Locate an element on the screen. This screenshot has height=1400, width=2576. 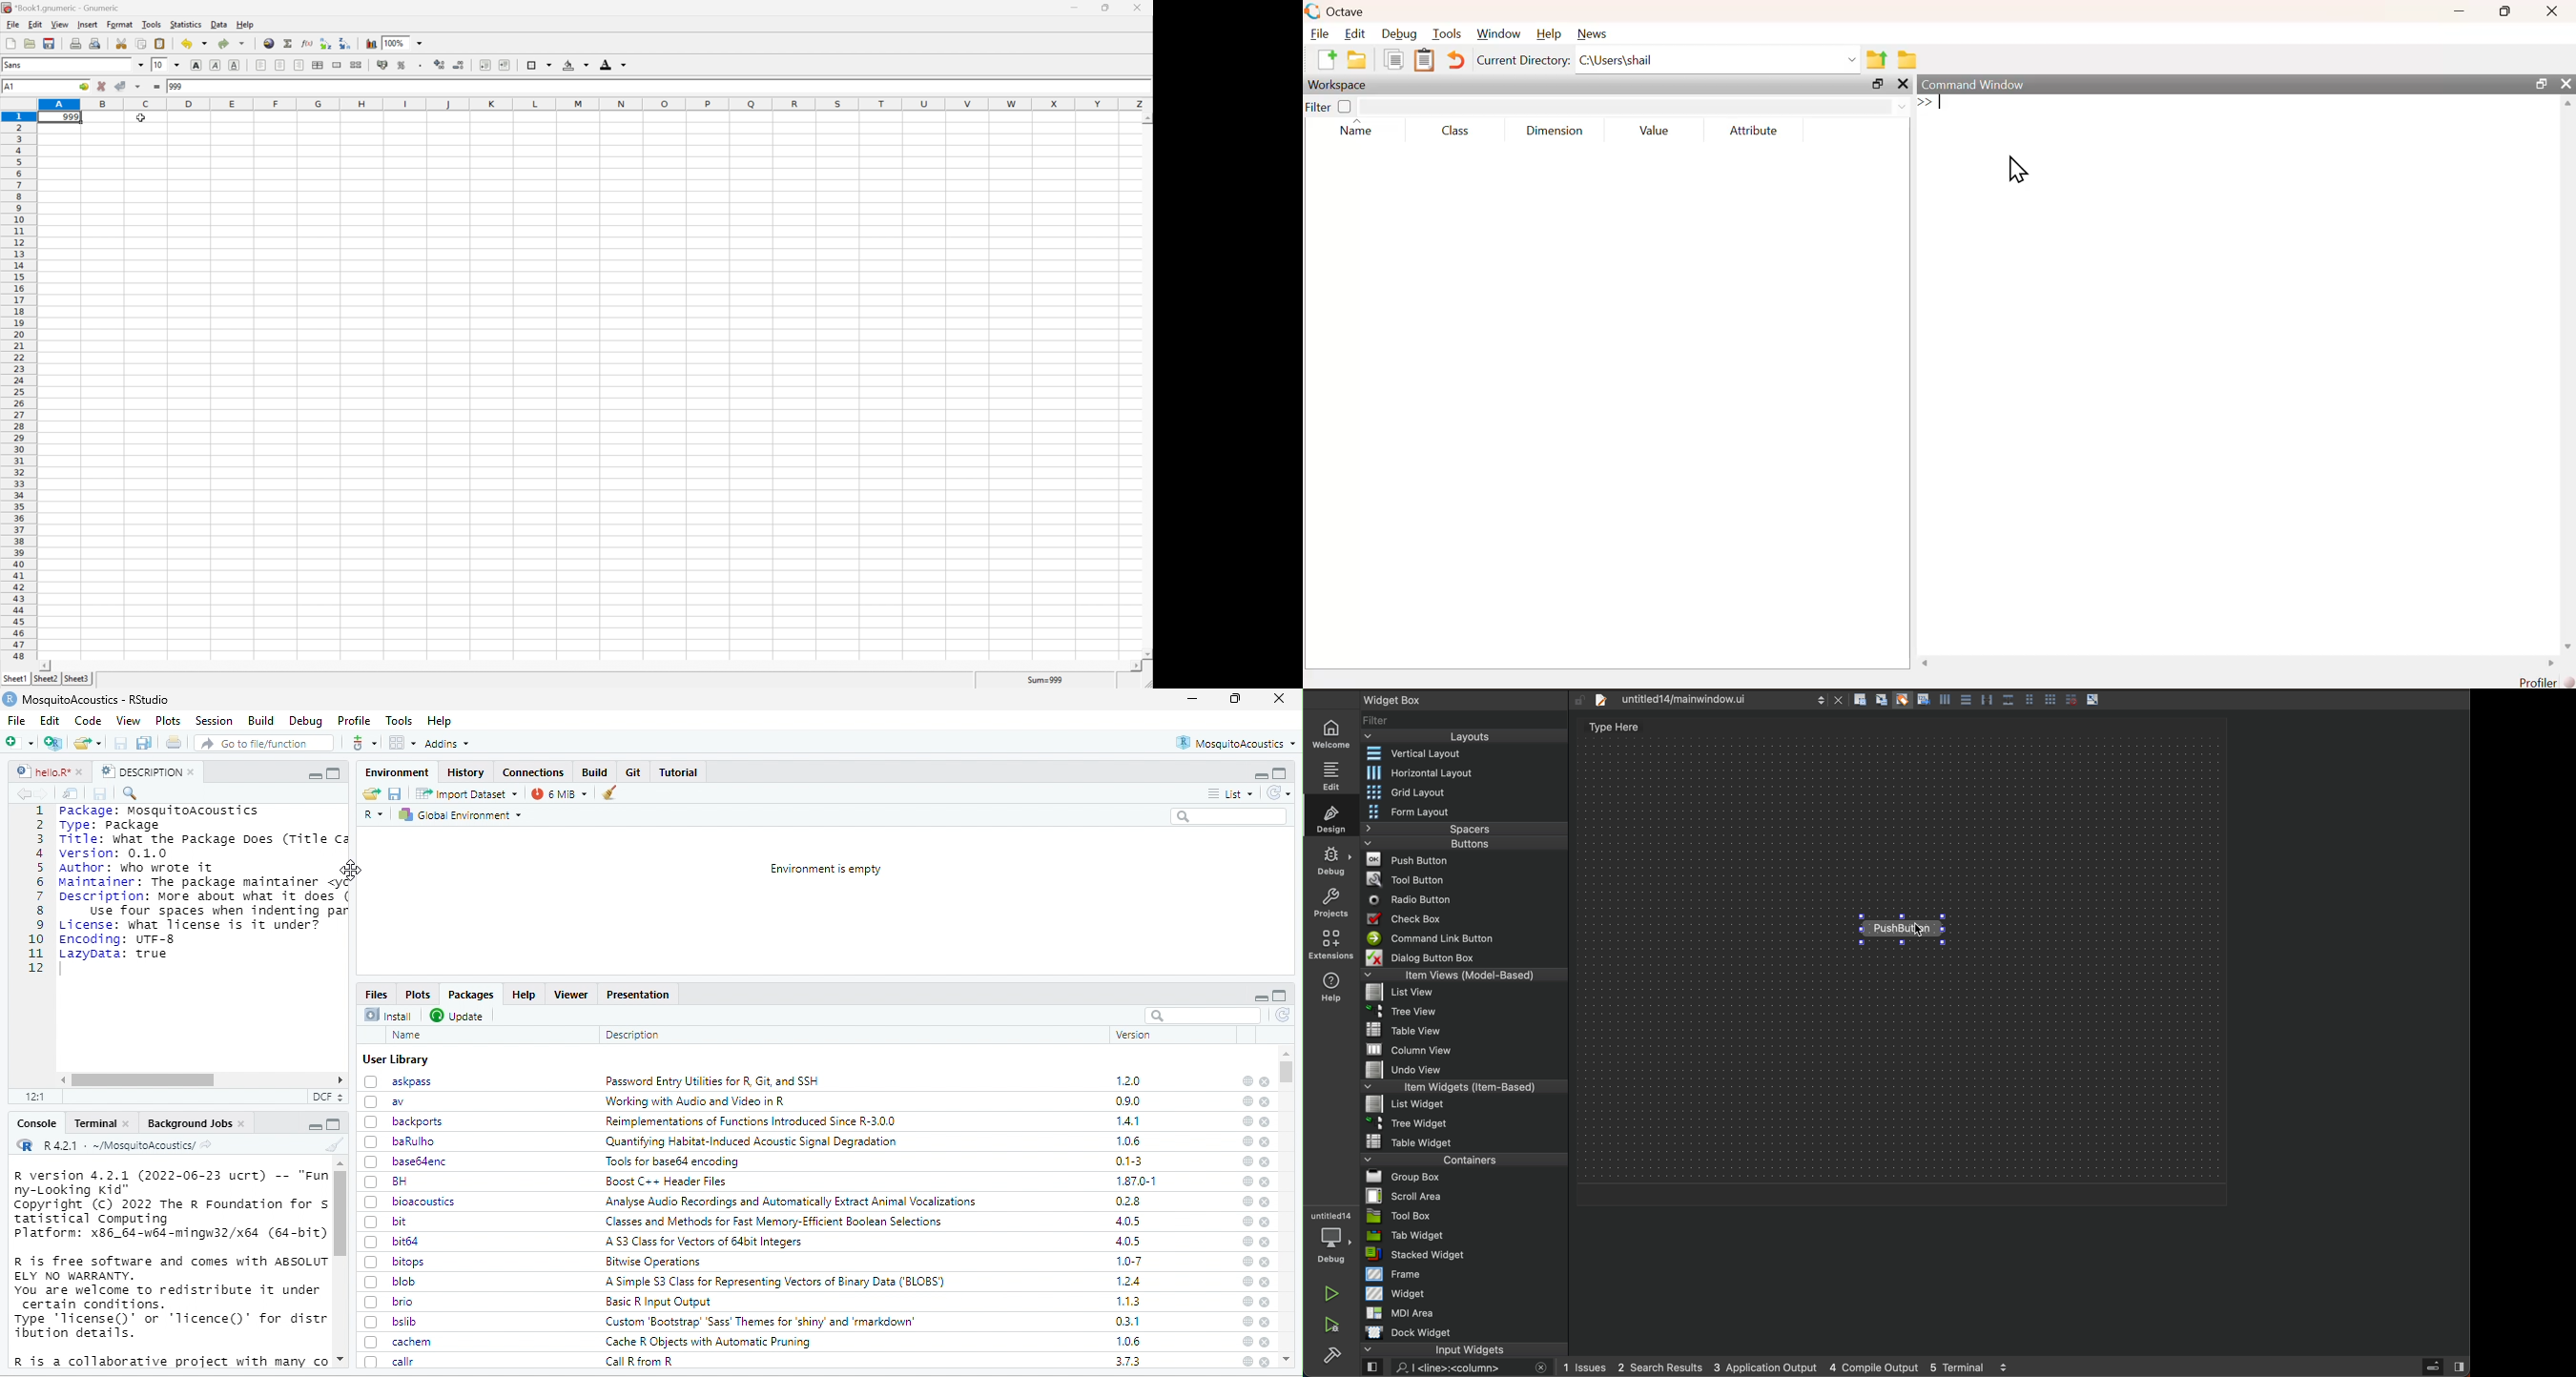
Environment is located at coordinates (399, 773).